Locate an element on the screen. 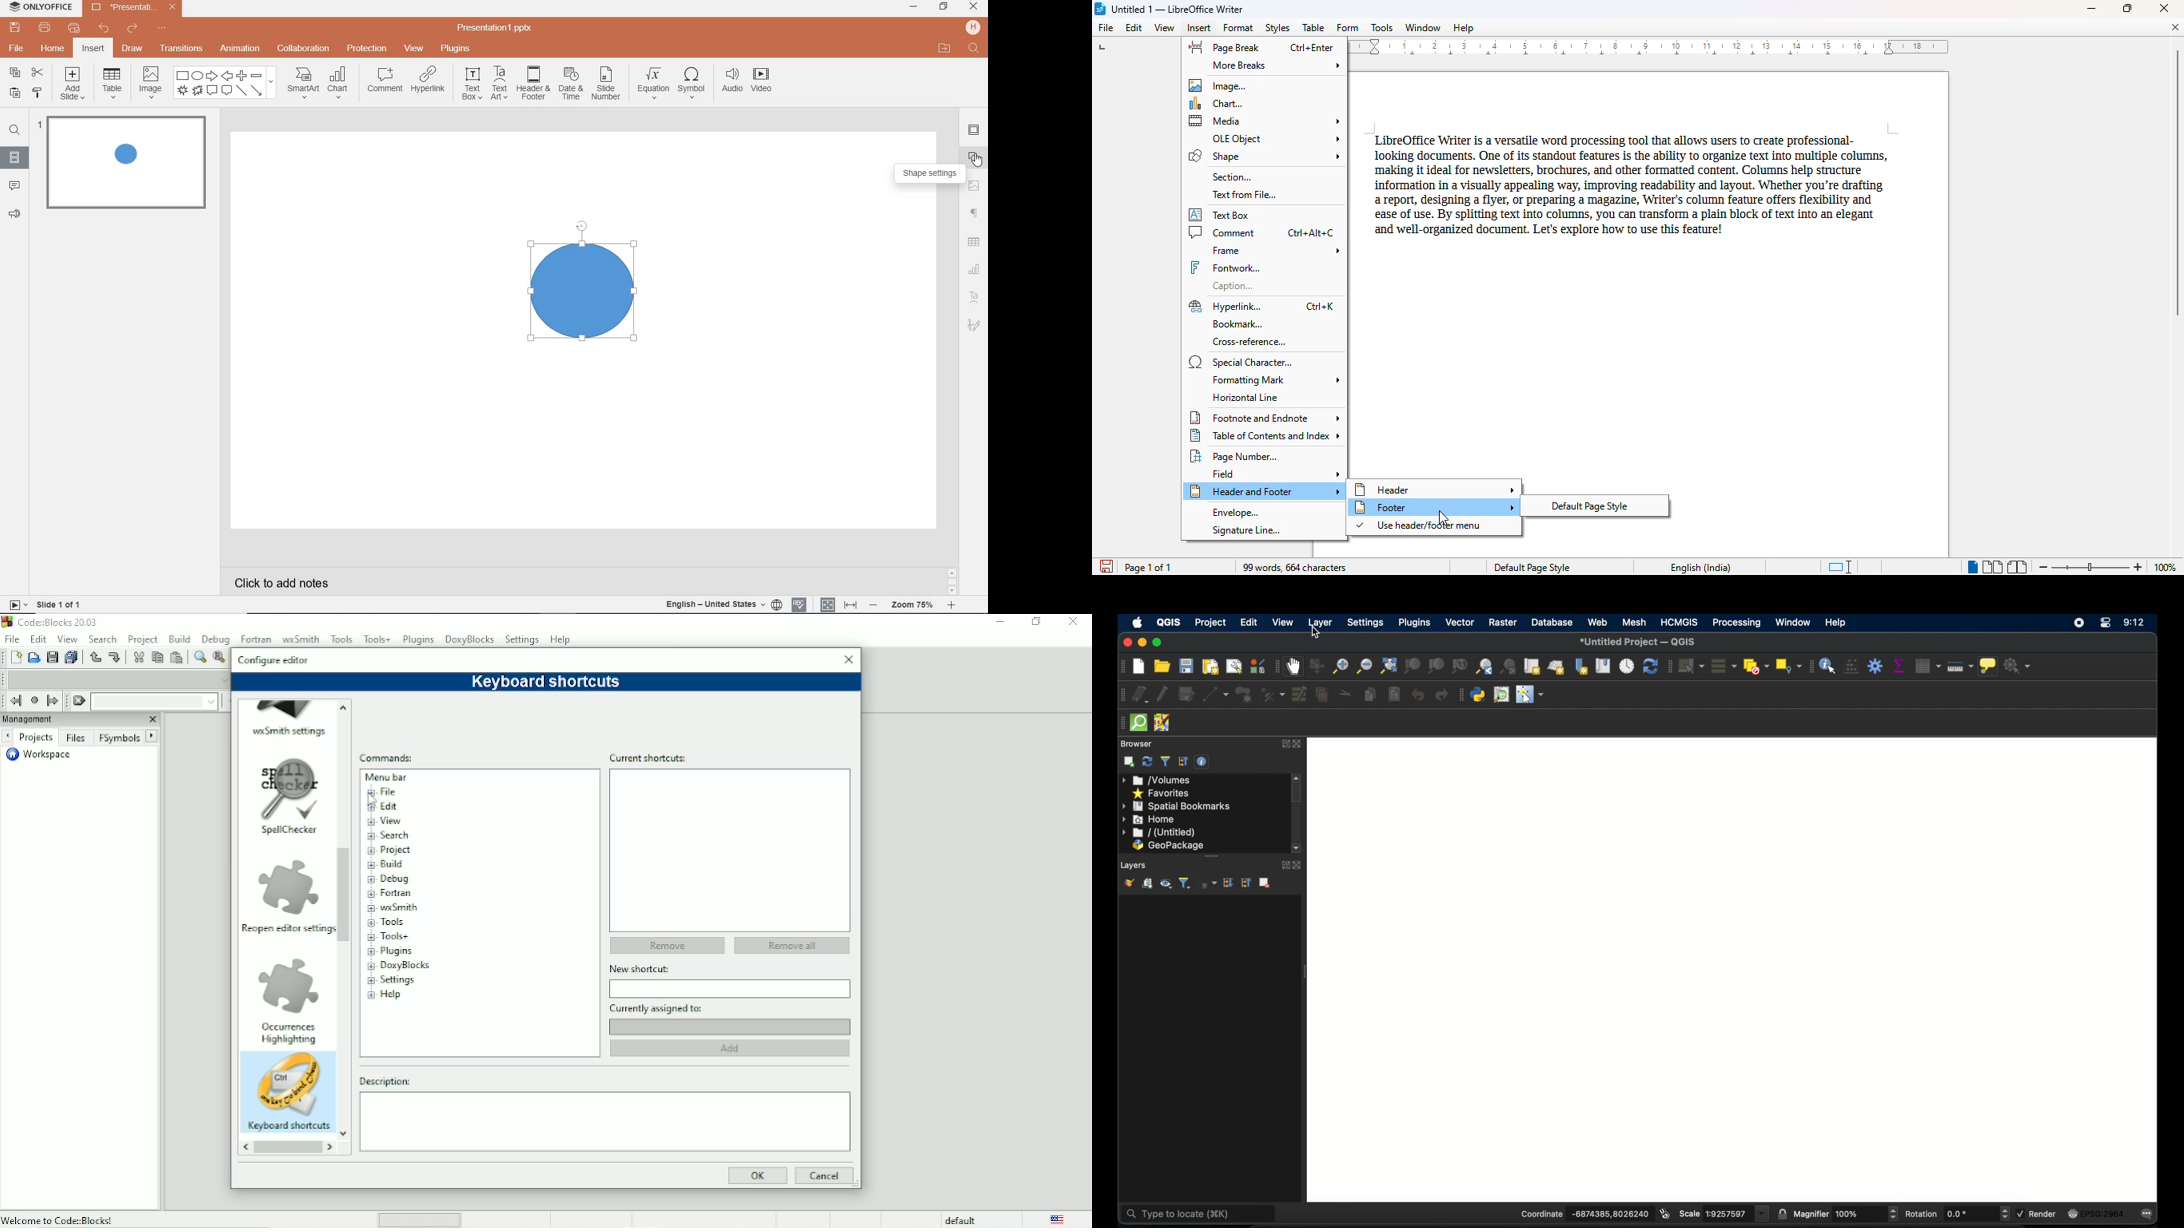 The image size is (2184, 1232). select by location is located at coordinates (1790, 666).